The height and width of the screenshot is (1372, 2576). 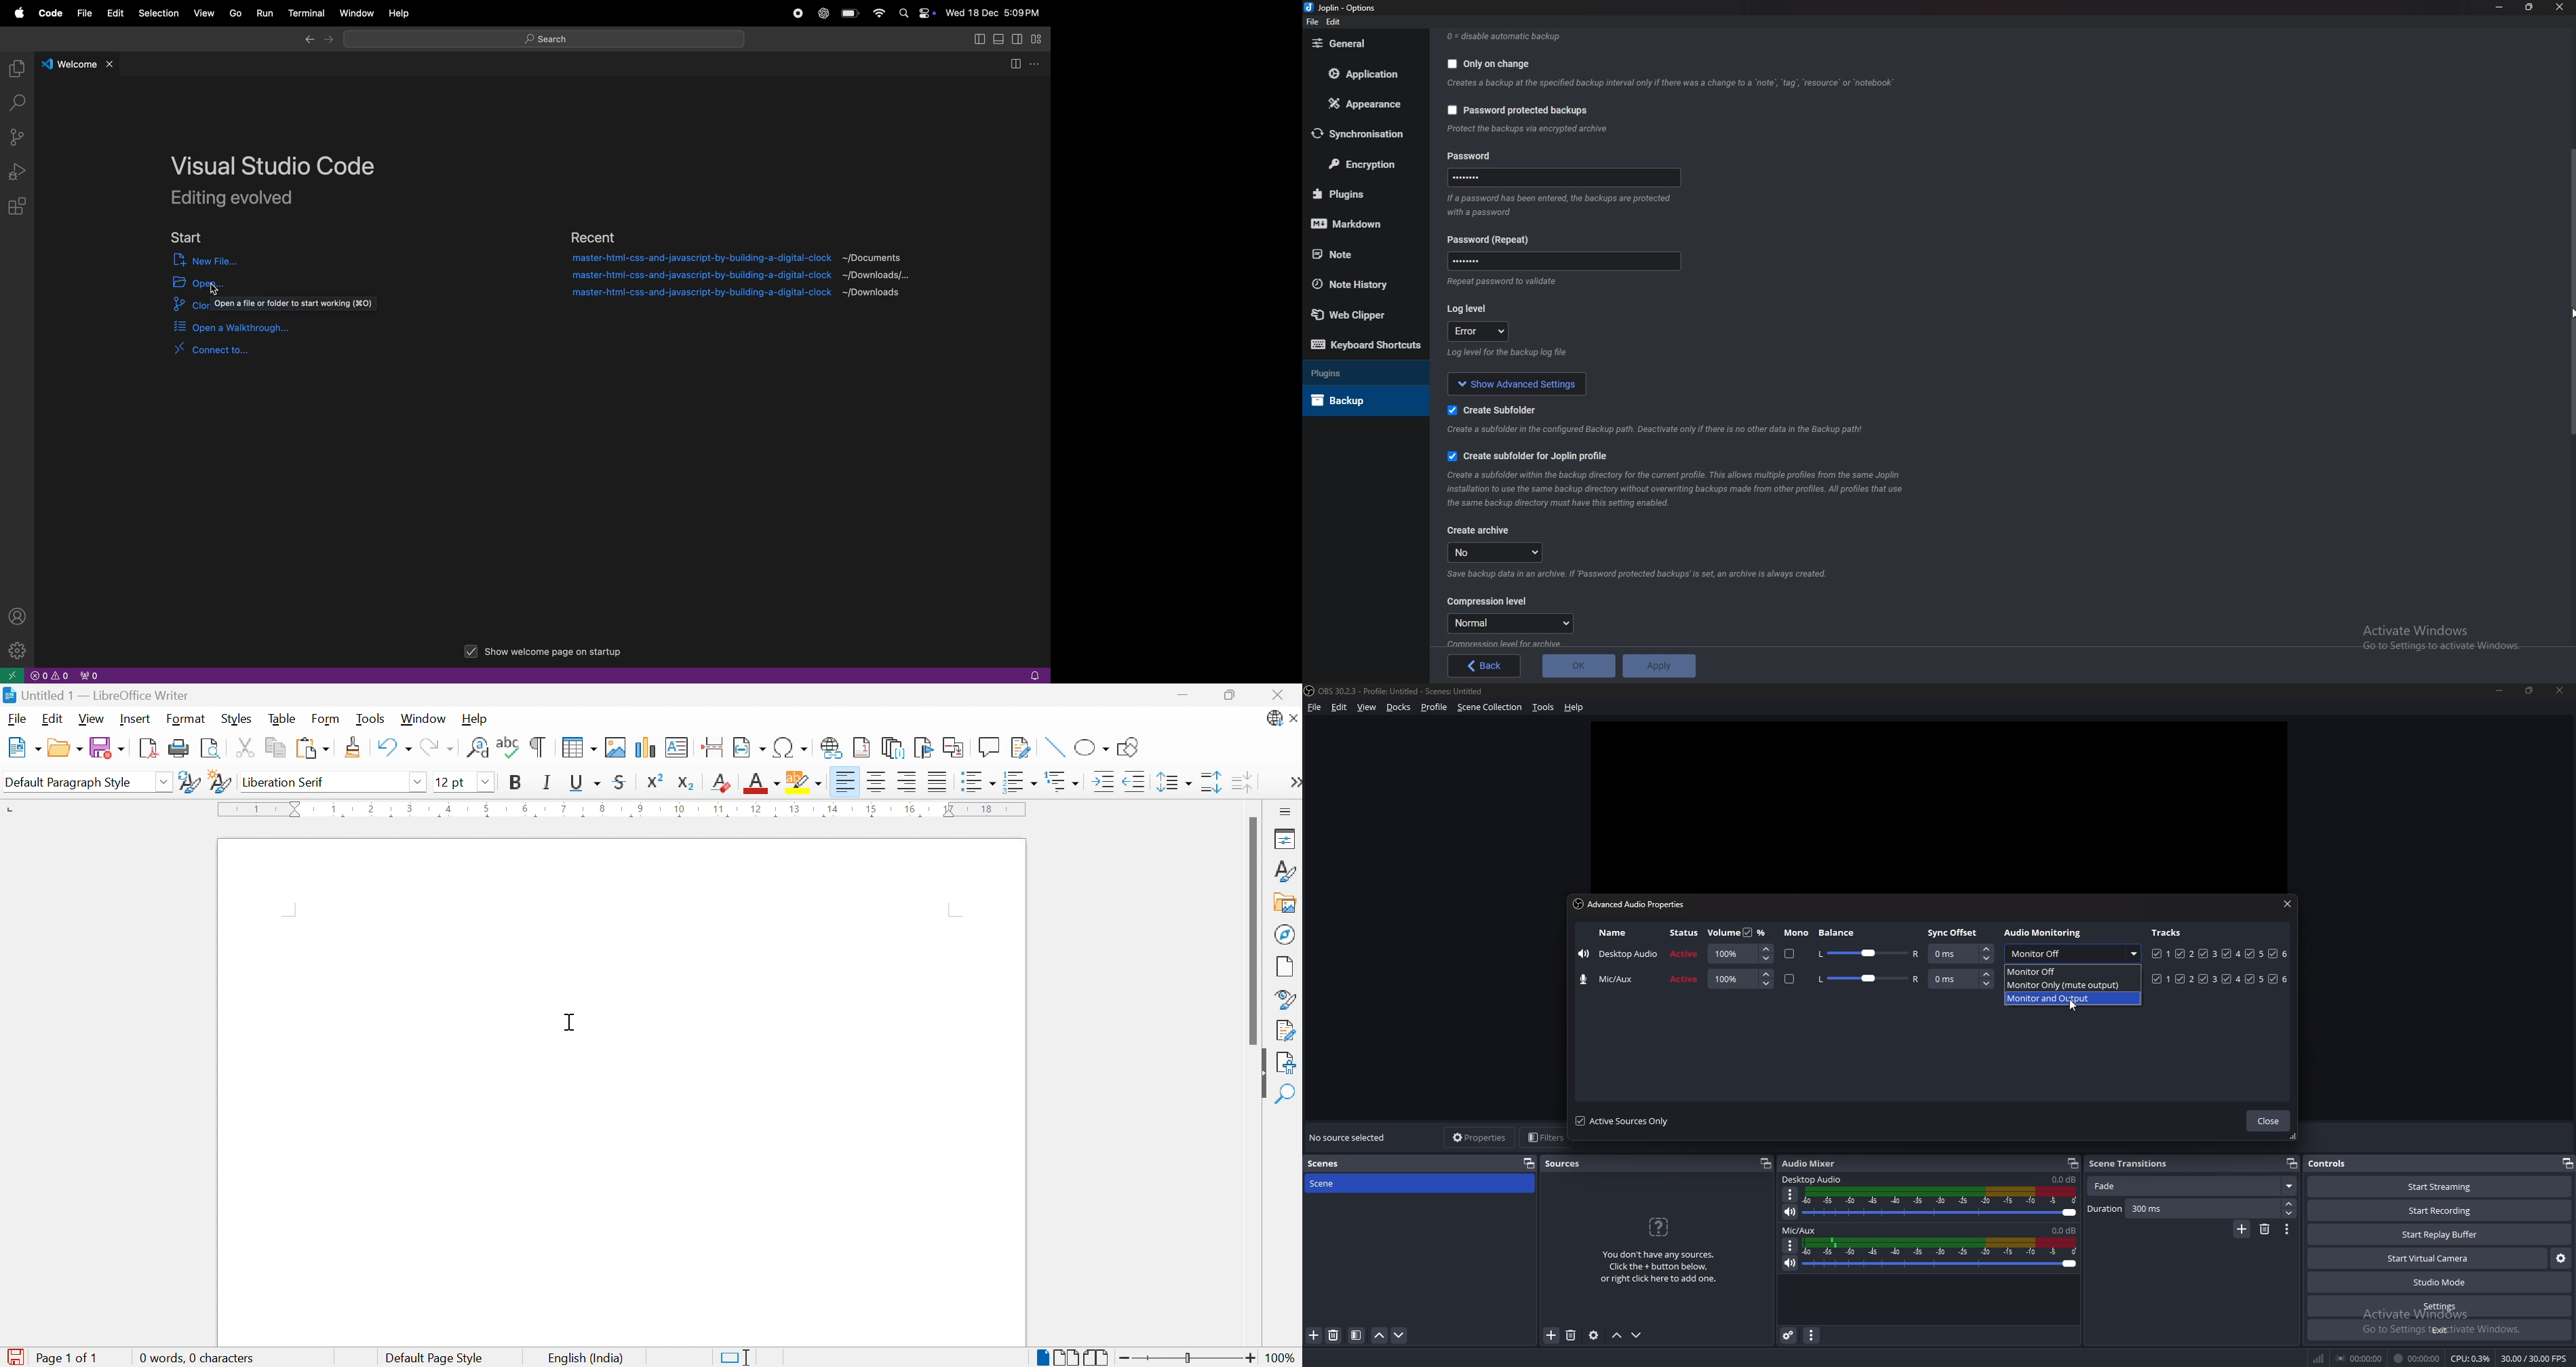 I want to click on scene collection, so click(x=1489, y=707).